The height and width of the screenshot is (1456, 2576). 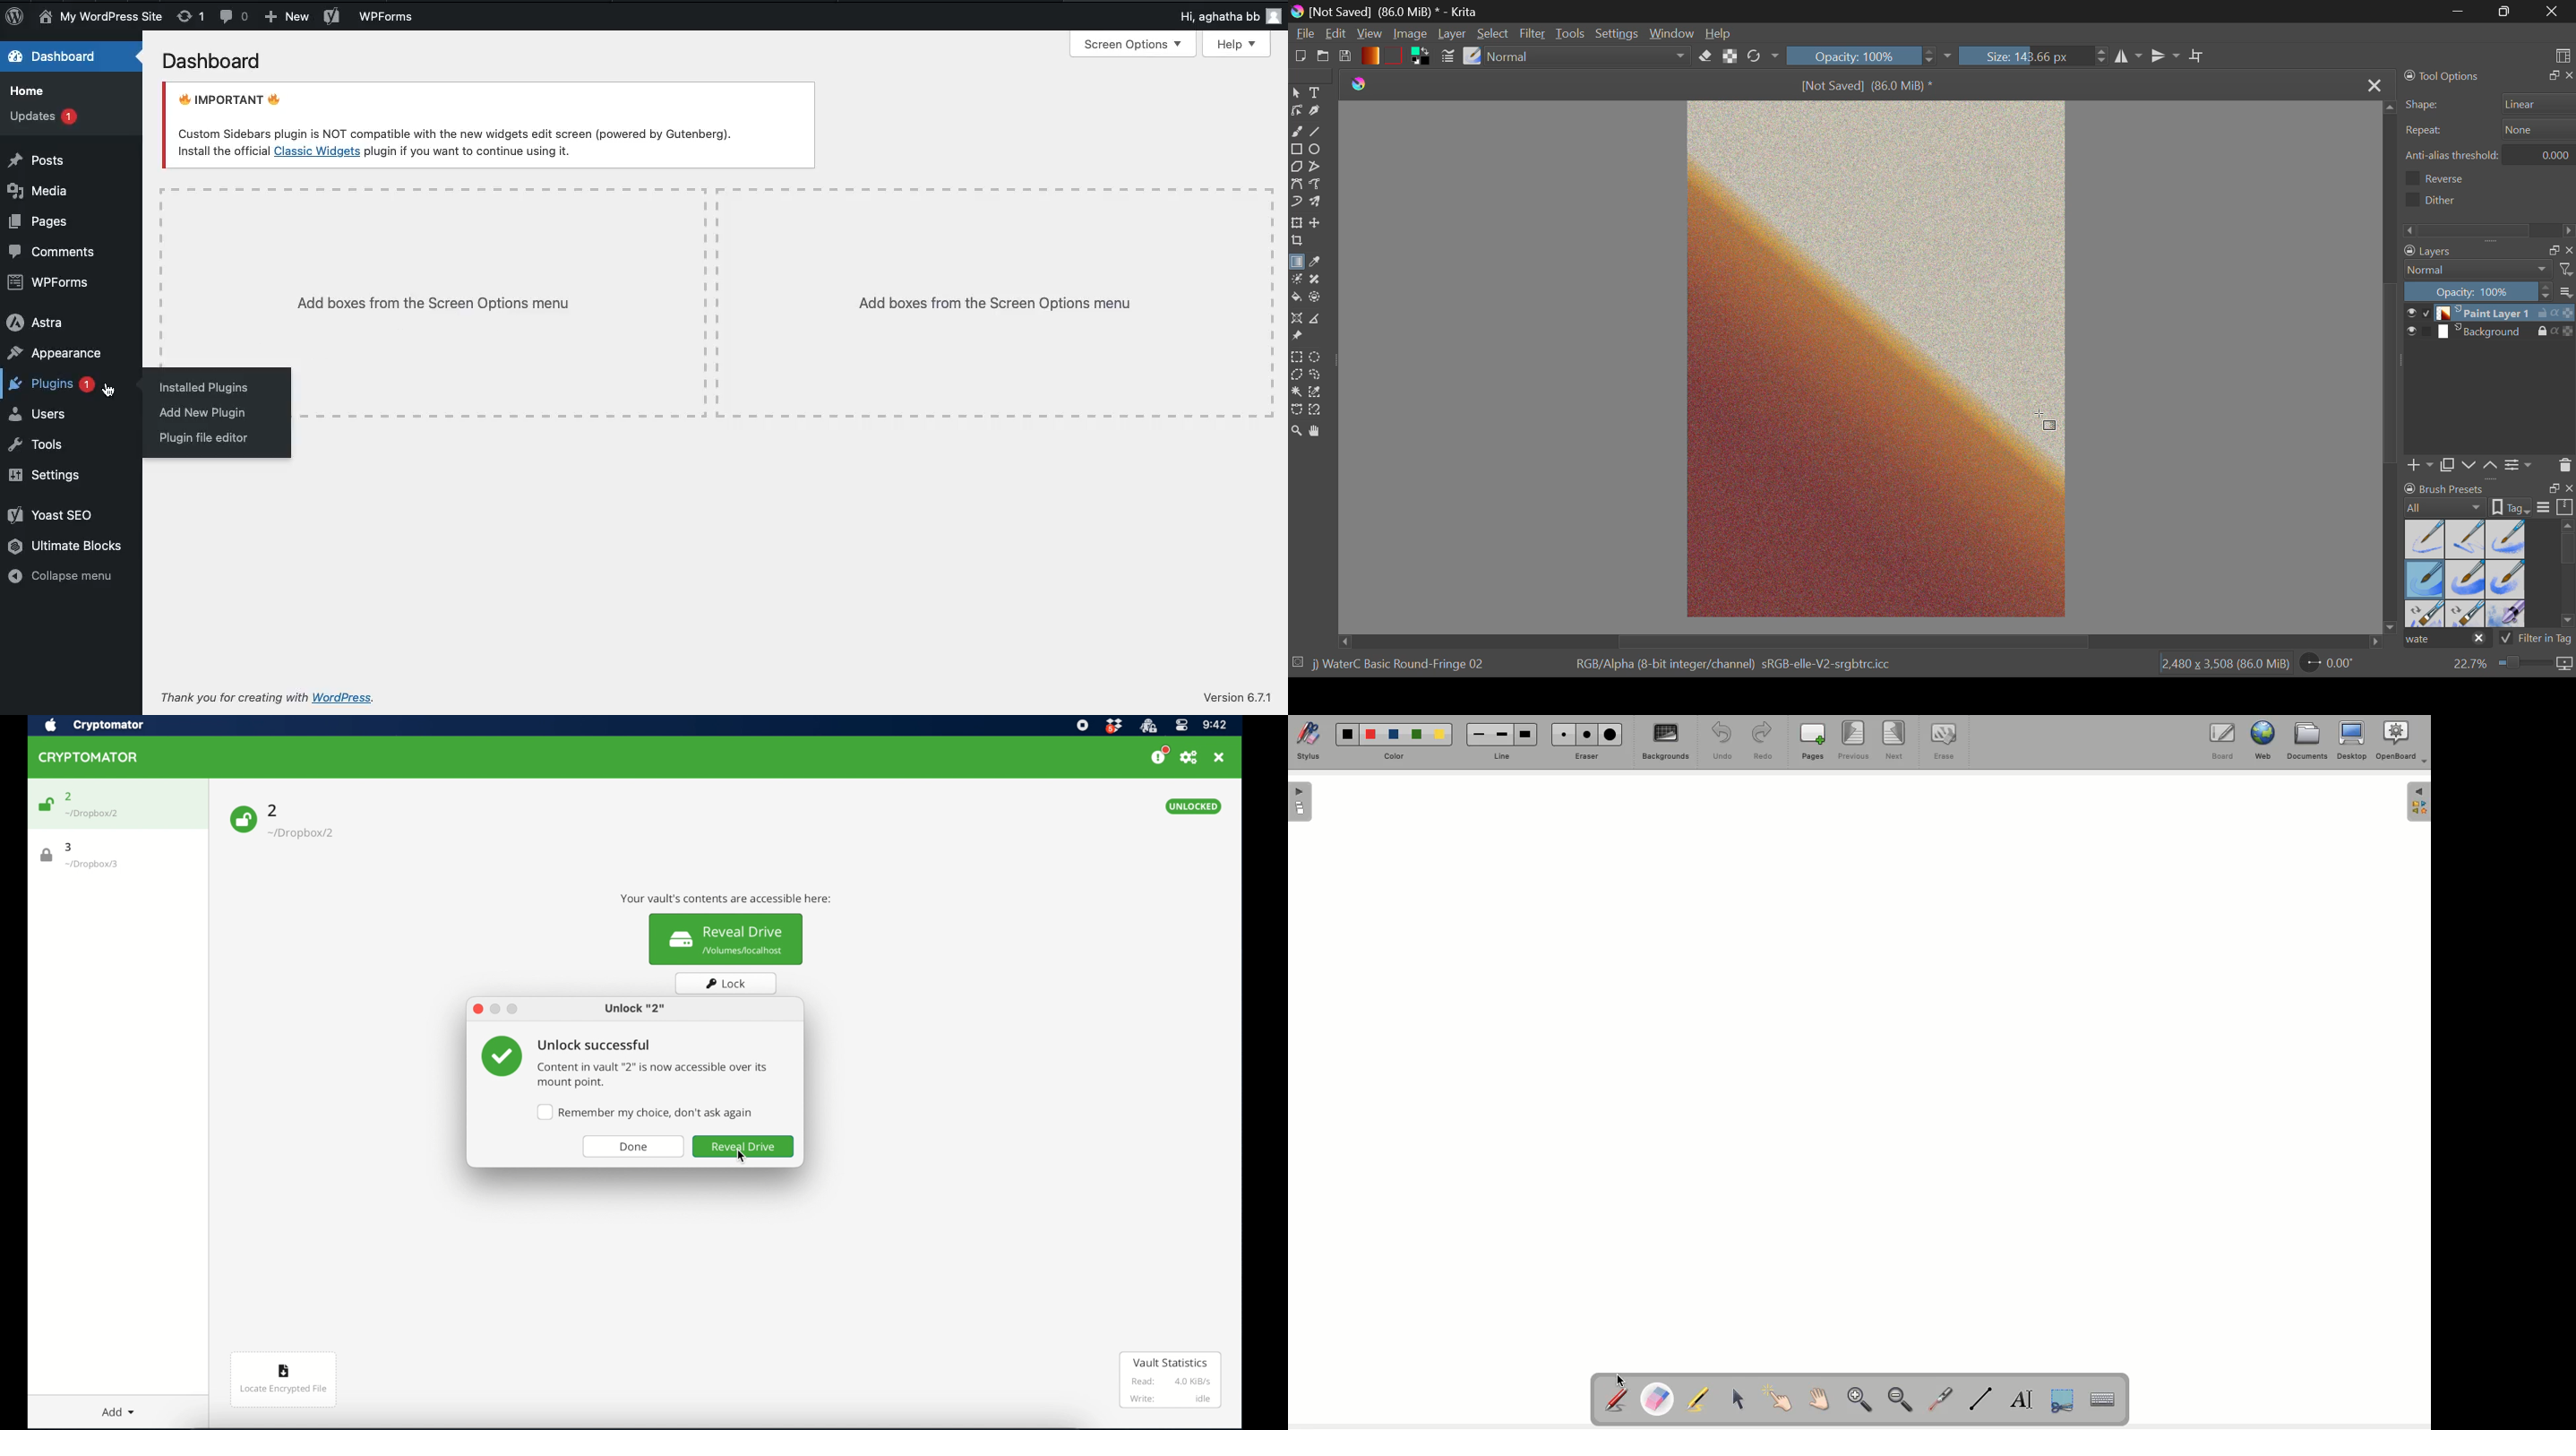 I want to click on tag, so click(x=2567, y=640).